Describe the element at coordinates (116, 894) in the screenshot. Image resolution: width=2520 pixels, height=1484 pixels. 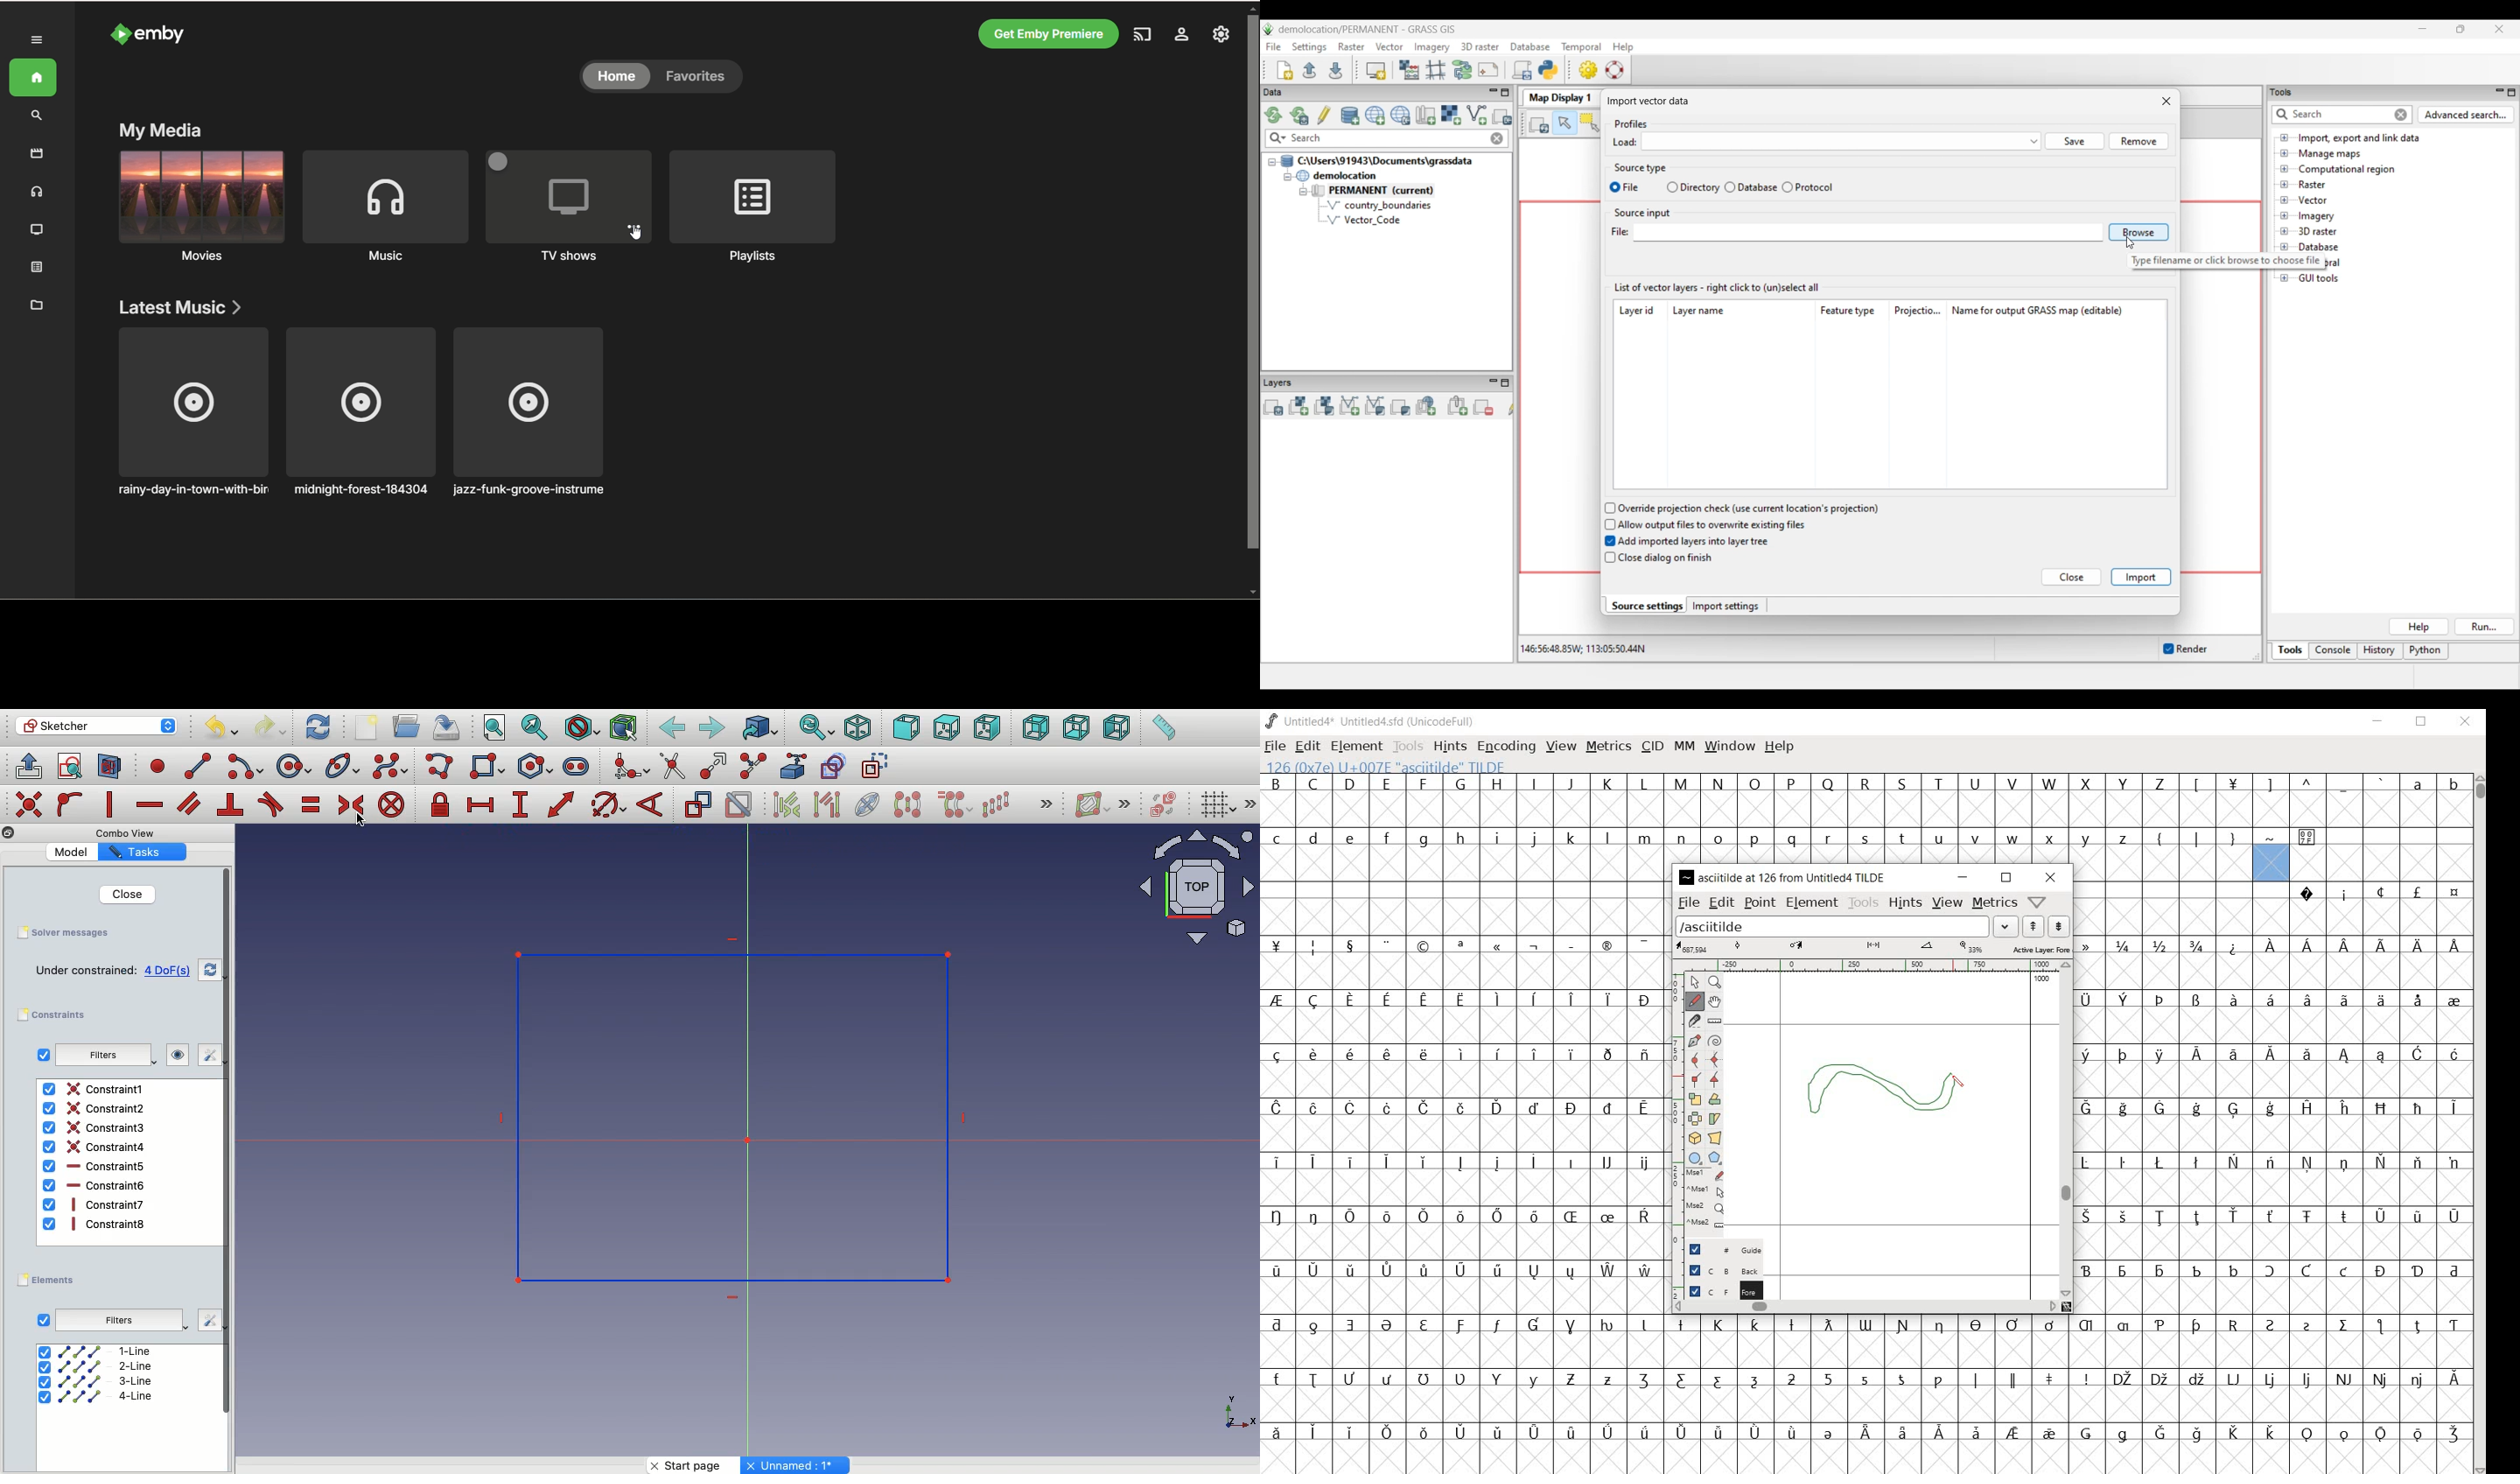
I see `Close` at that location.